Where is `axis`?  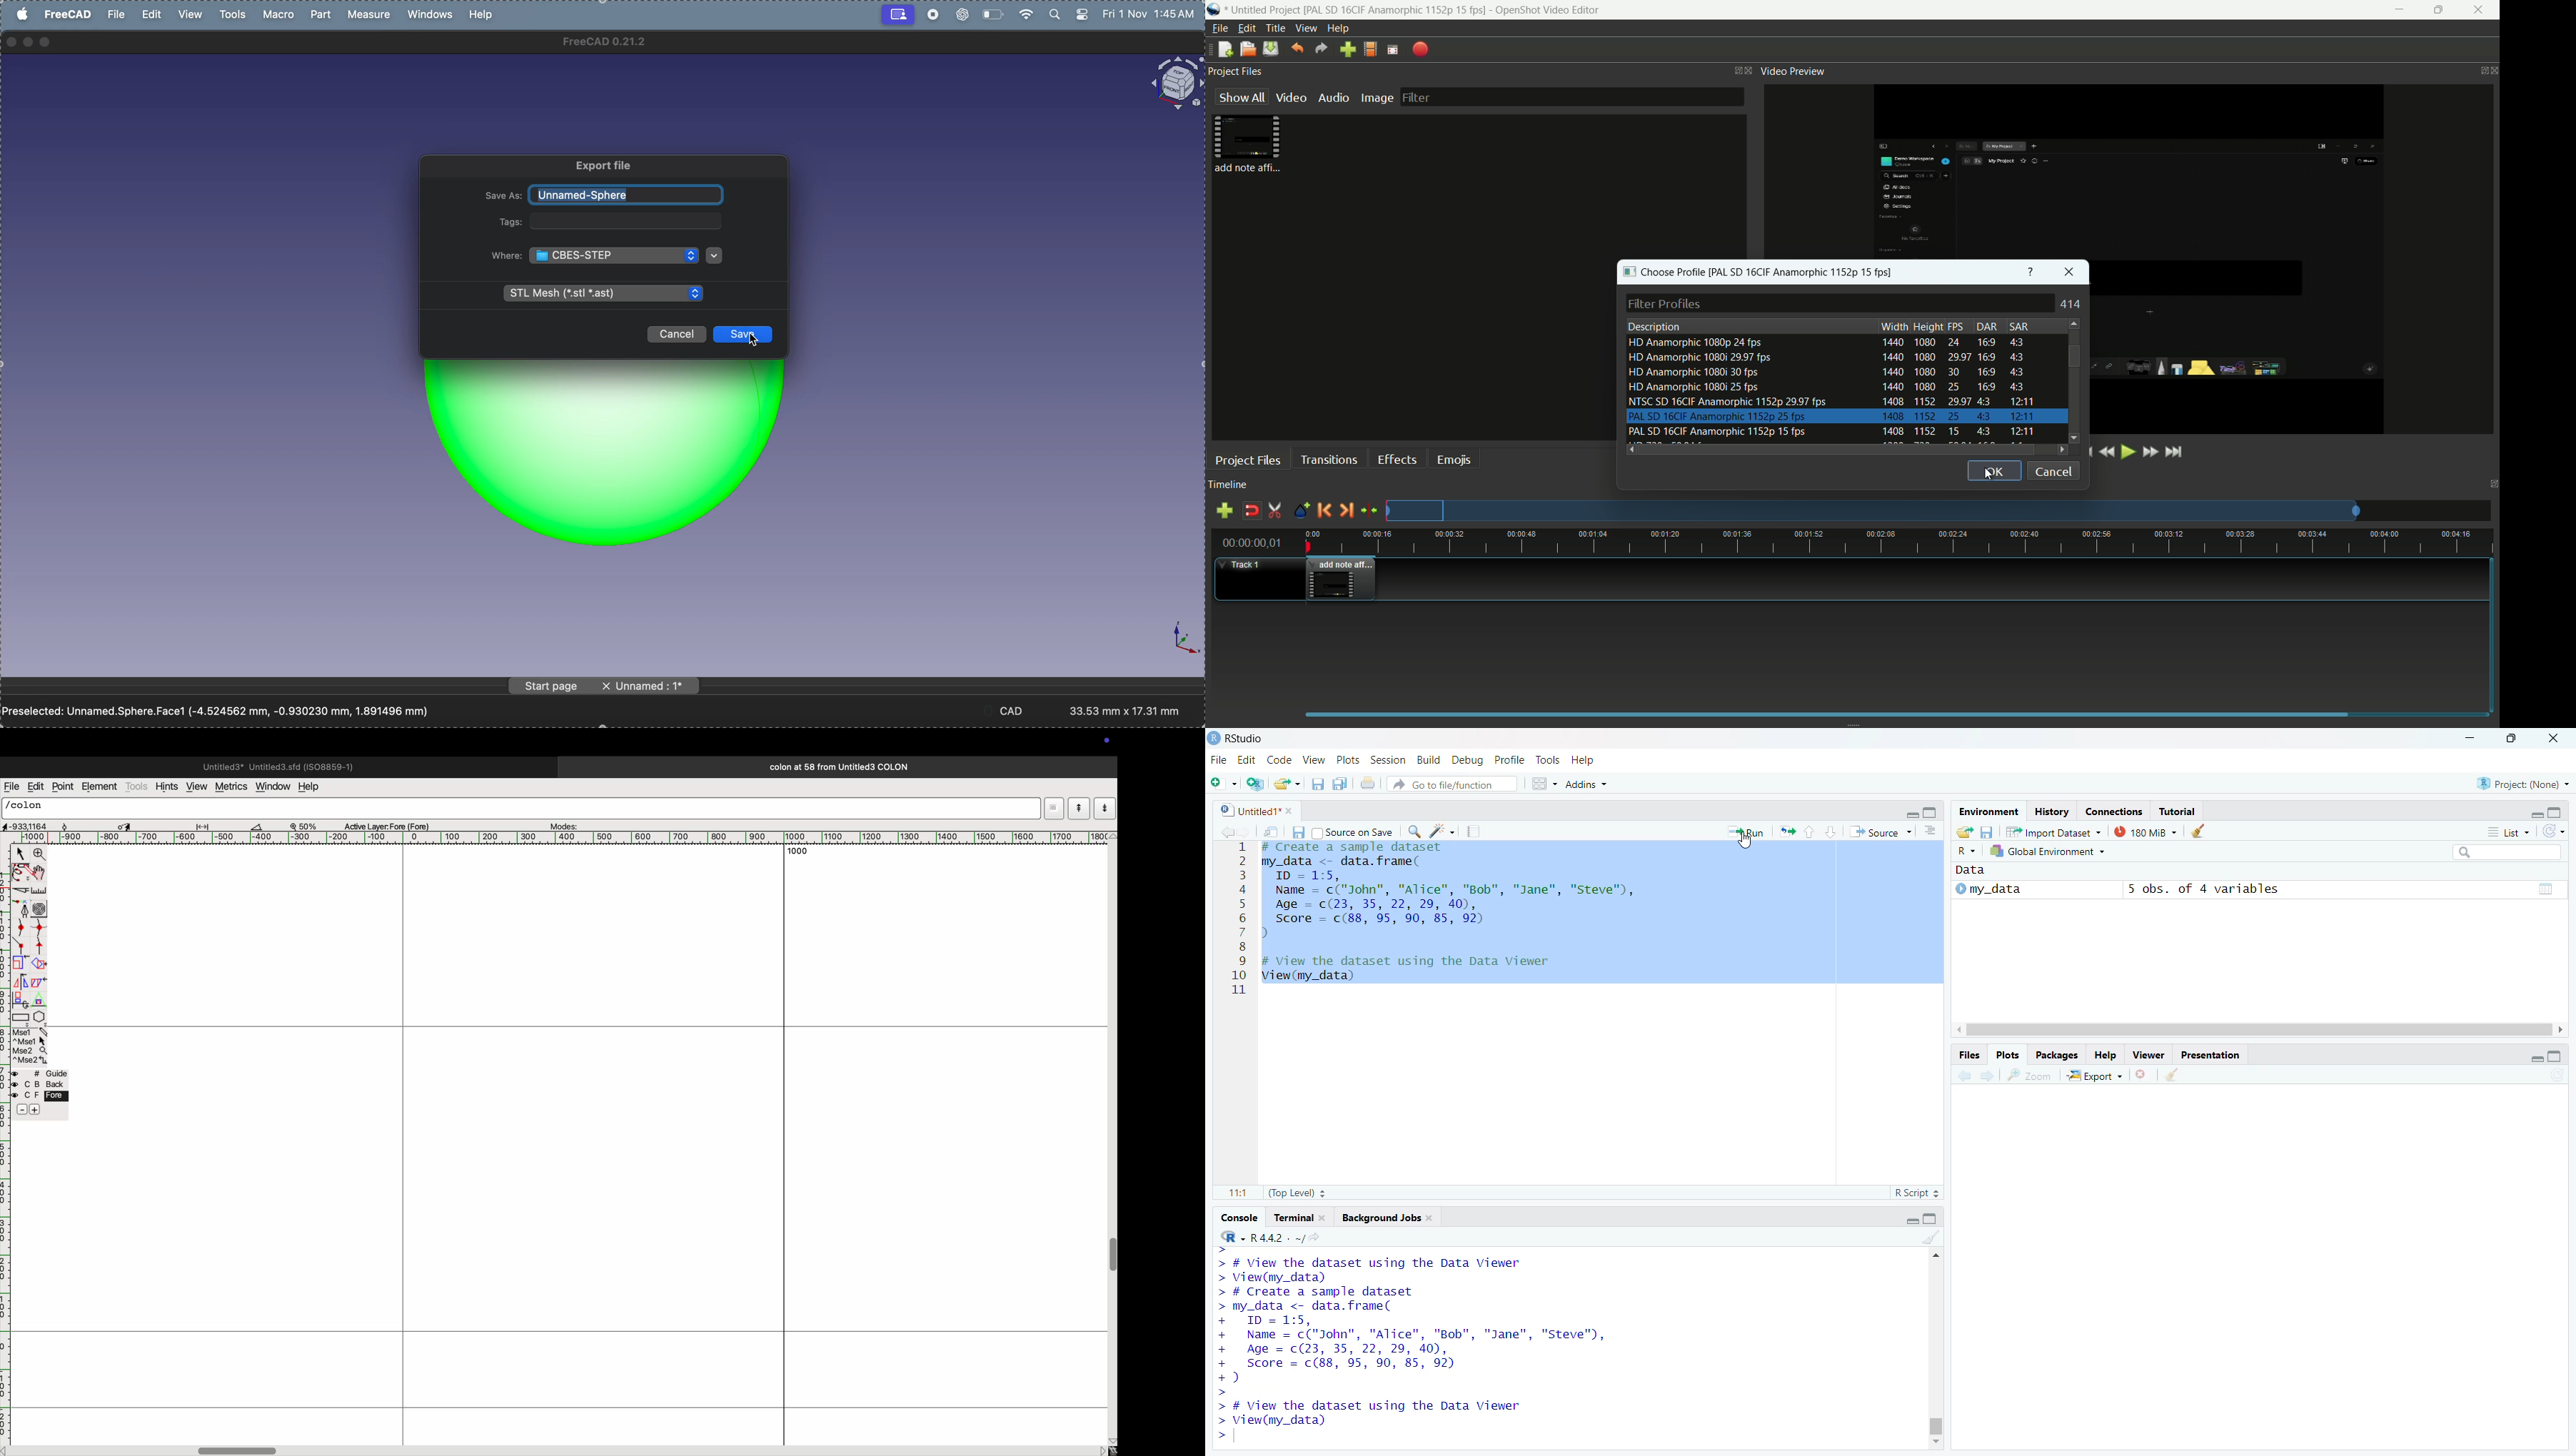 axis is located at coordinates (1177, 640).